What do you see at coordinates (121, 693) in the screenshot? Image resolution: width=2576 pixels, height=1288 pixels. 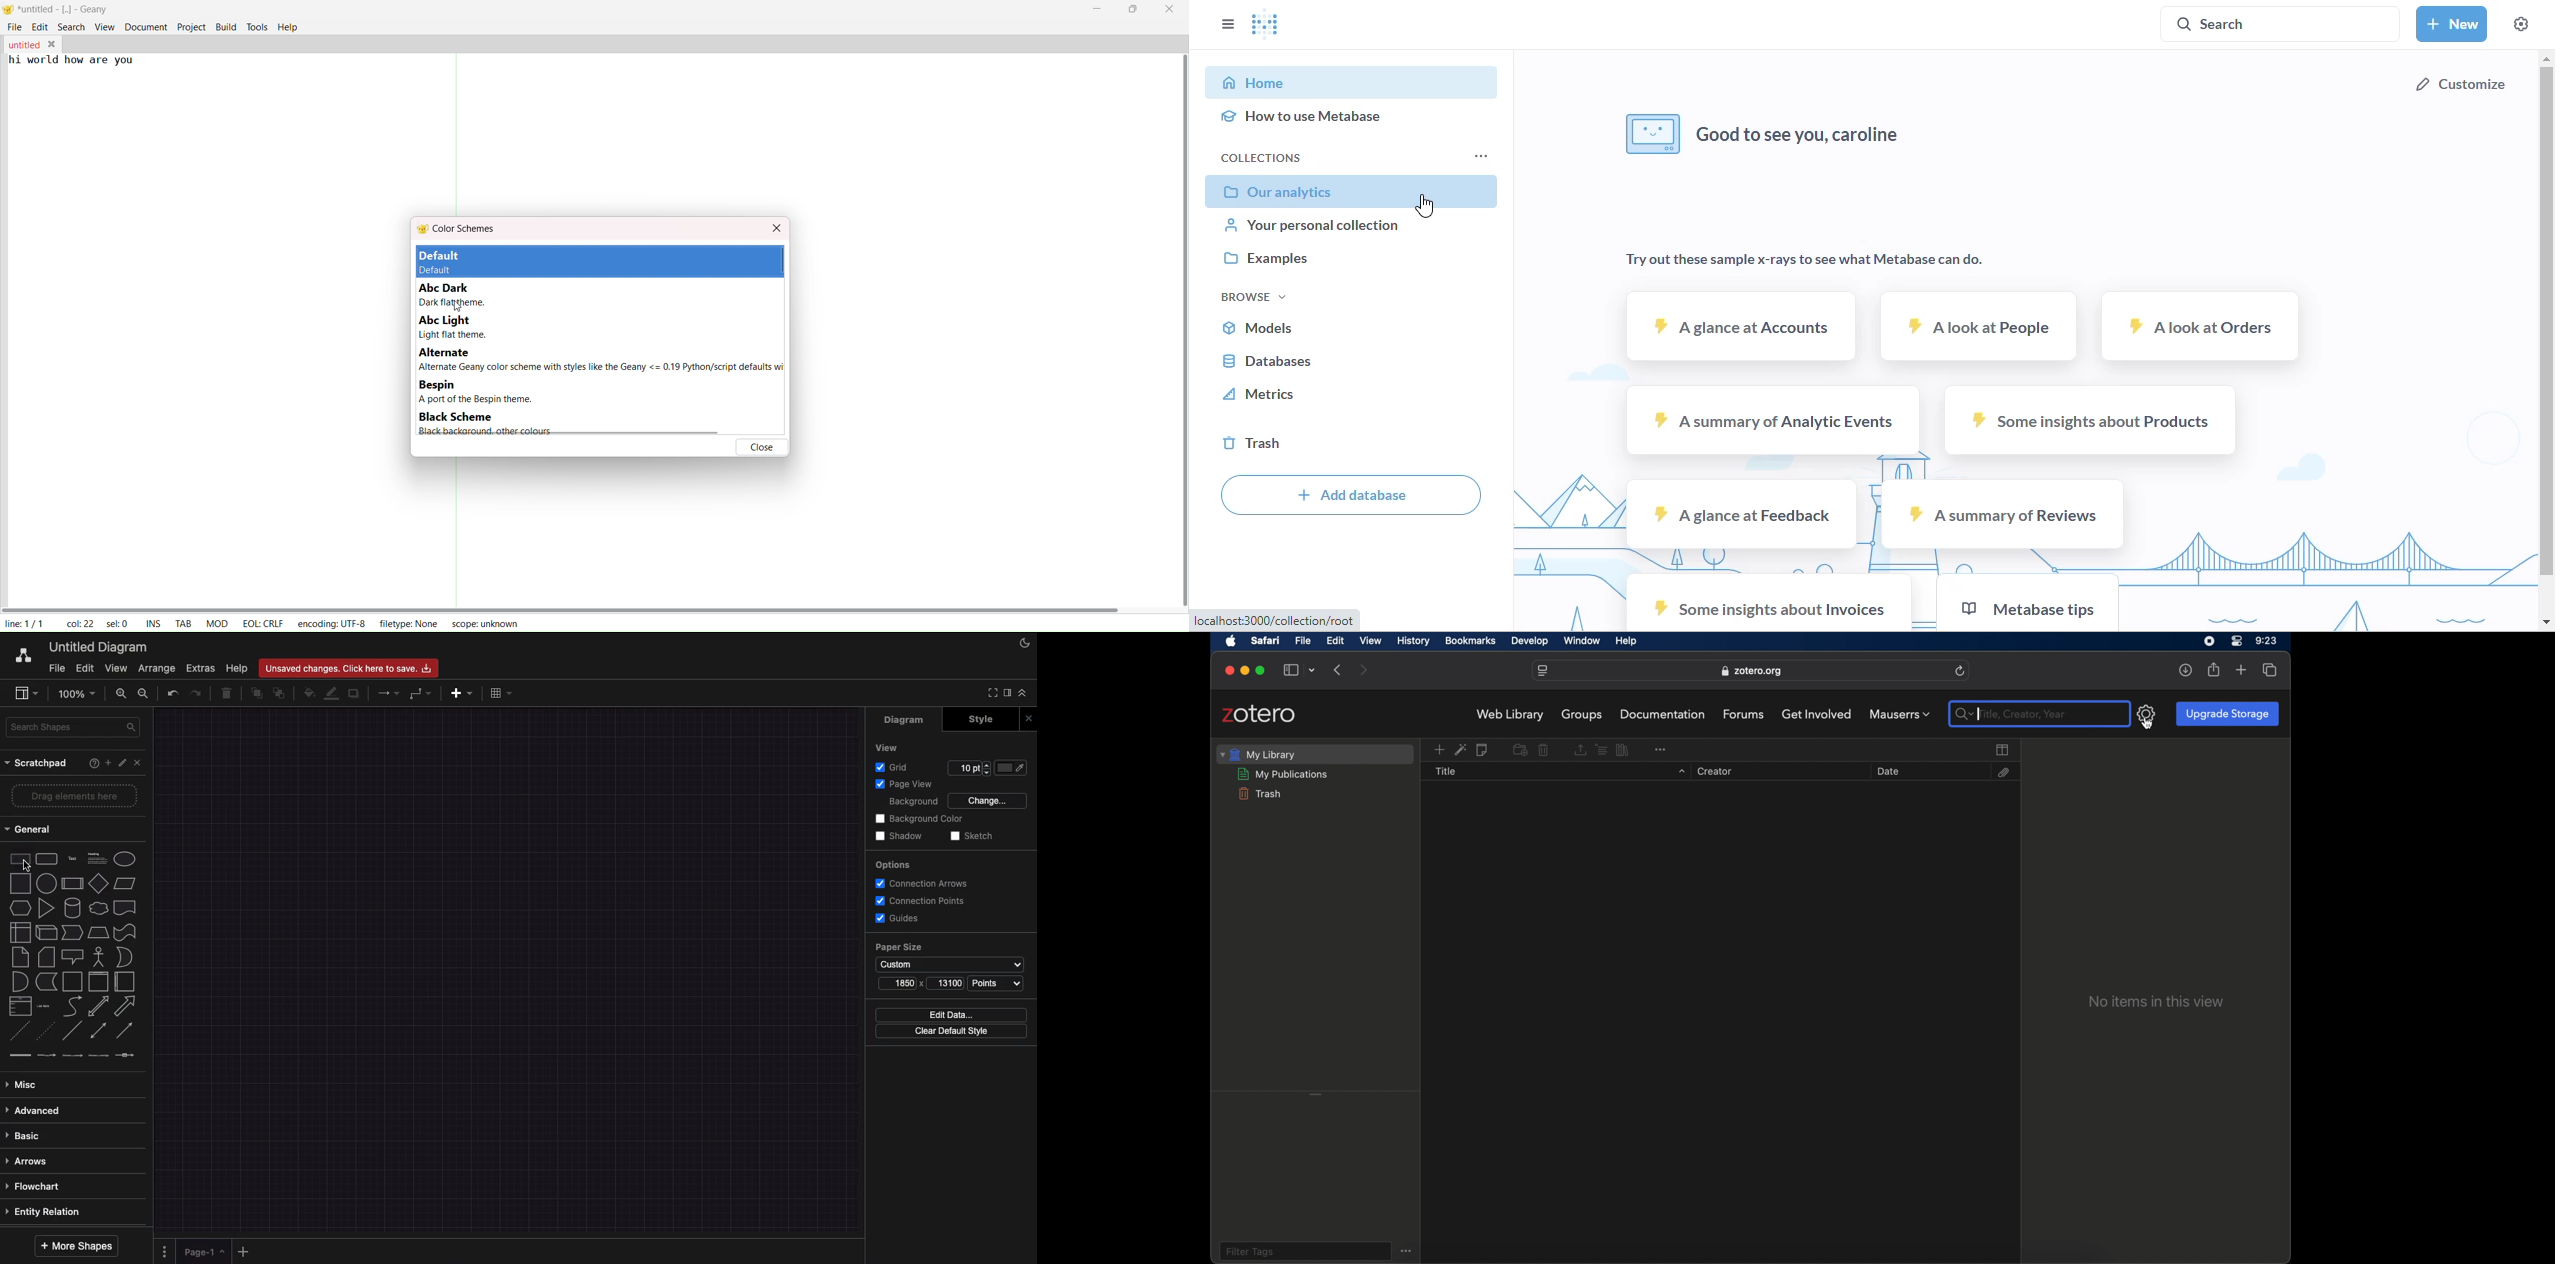 I see `Zoom in` at bounding box center [121, 693].